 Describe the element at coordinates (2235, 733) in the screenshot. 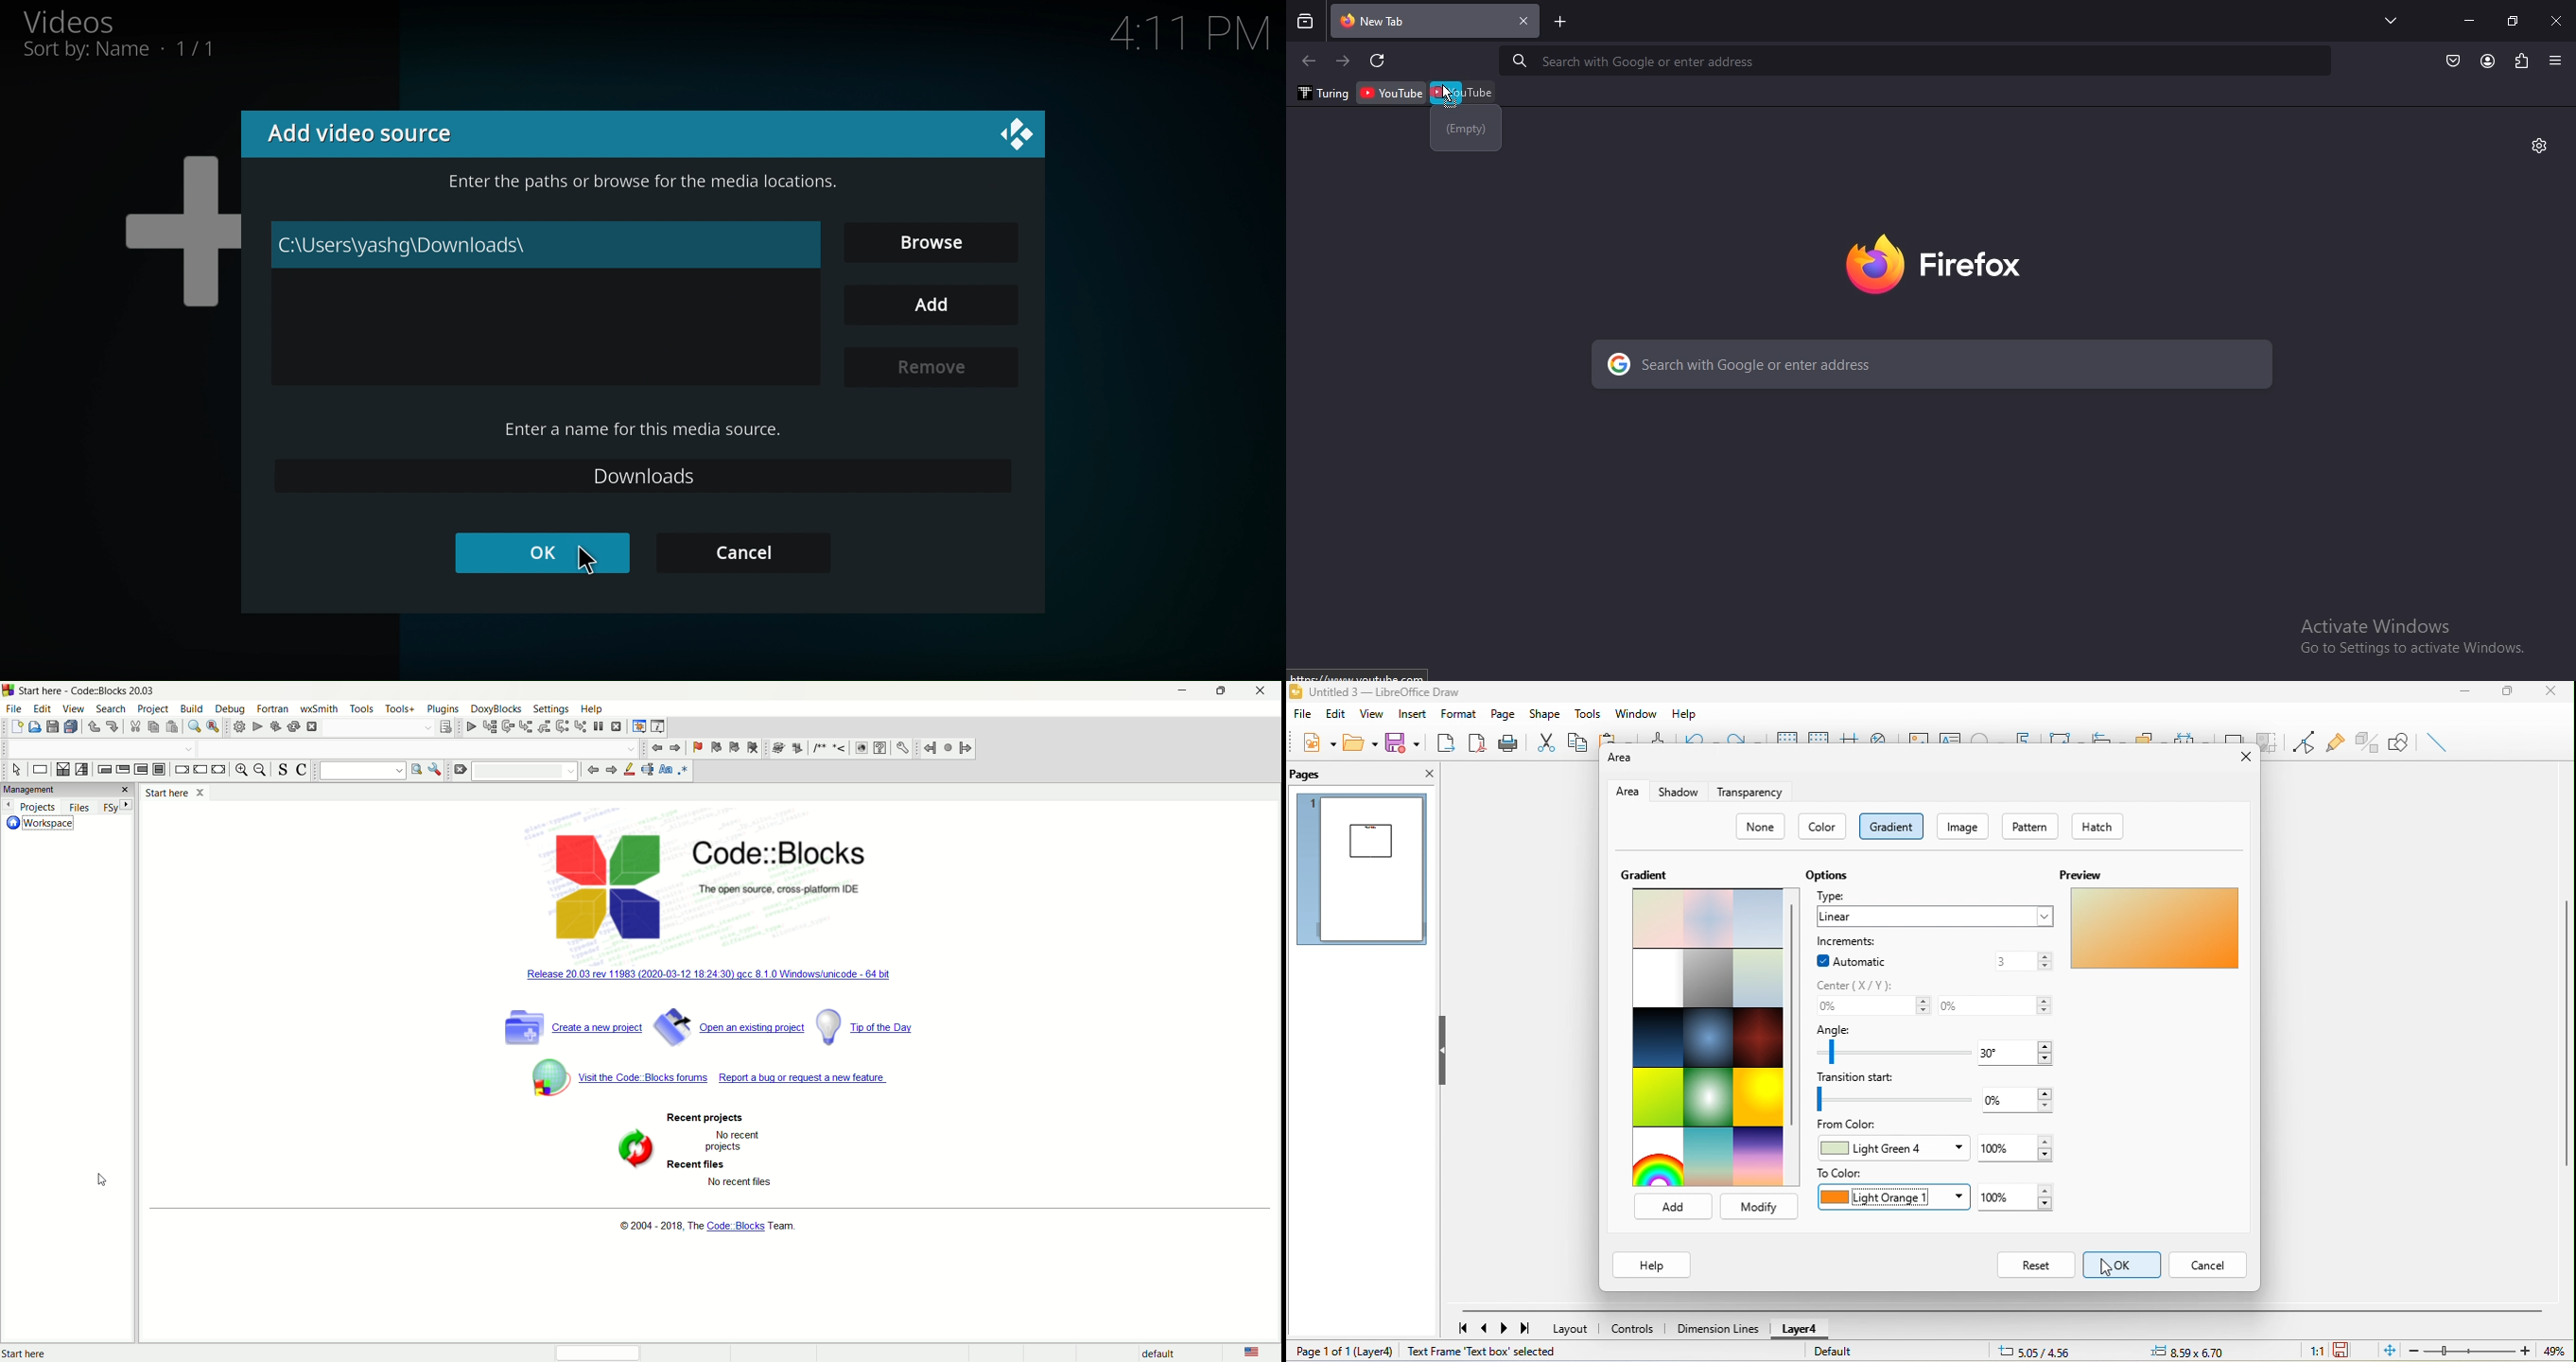

I see `shadow` at that location.